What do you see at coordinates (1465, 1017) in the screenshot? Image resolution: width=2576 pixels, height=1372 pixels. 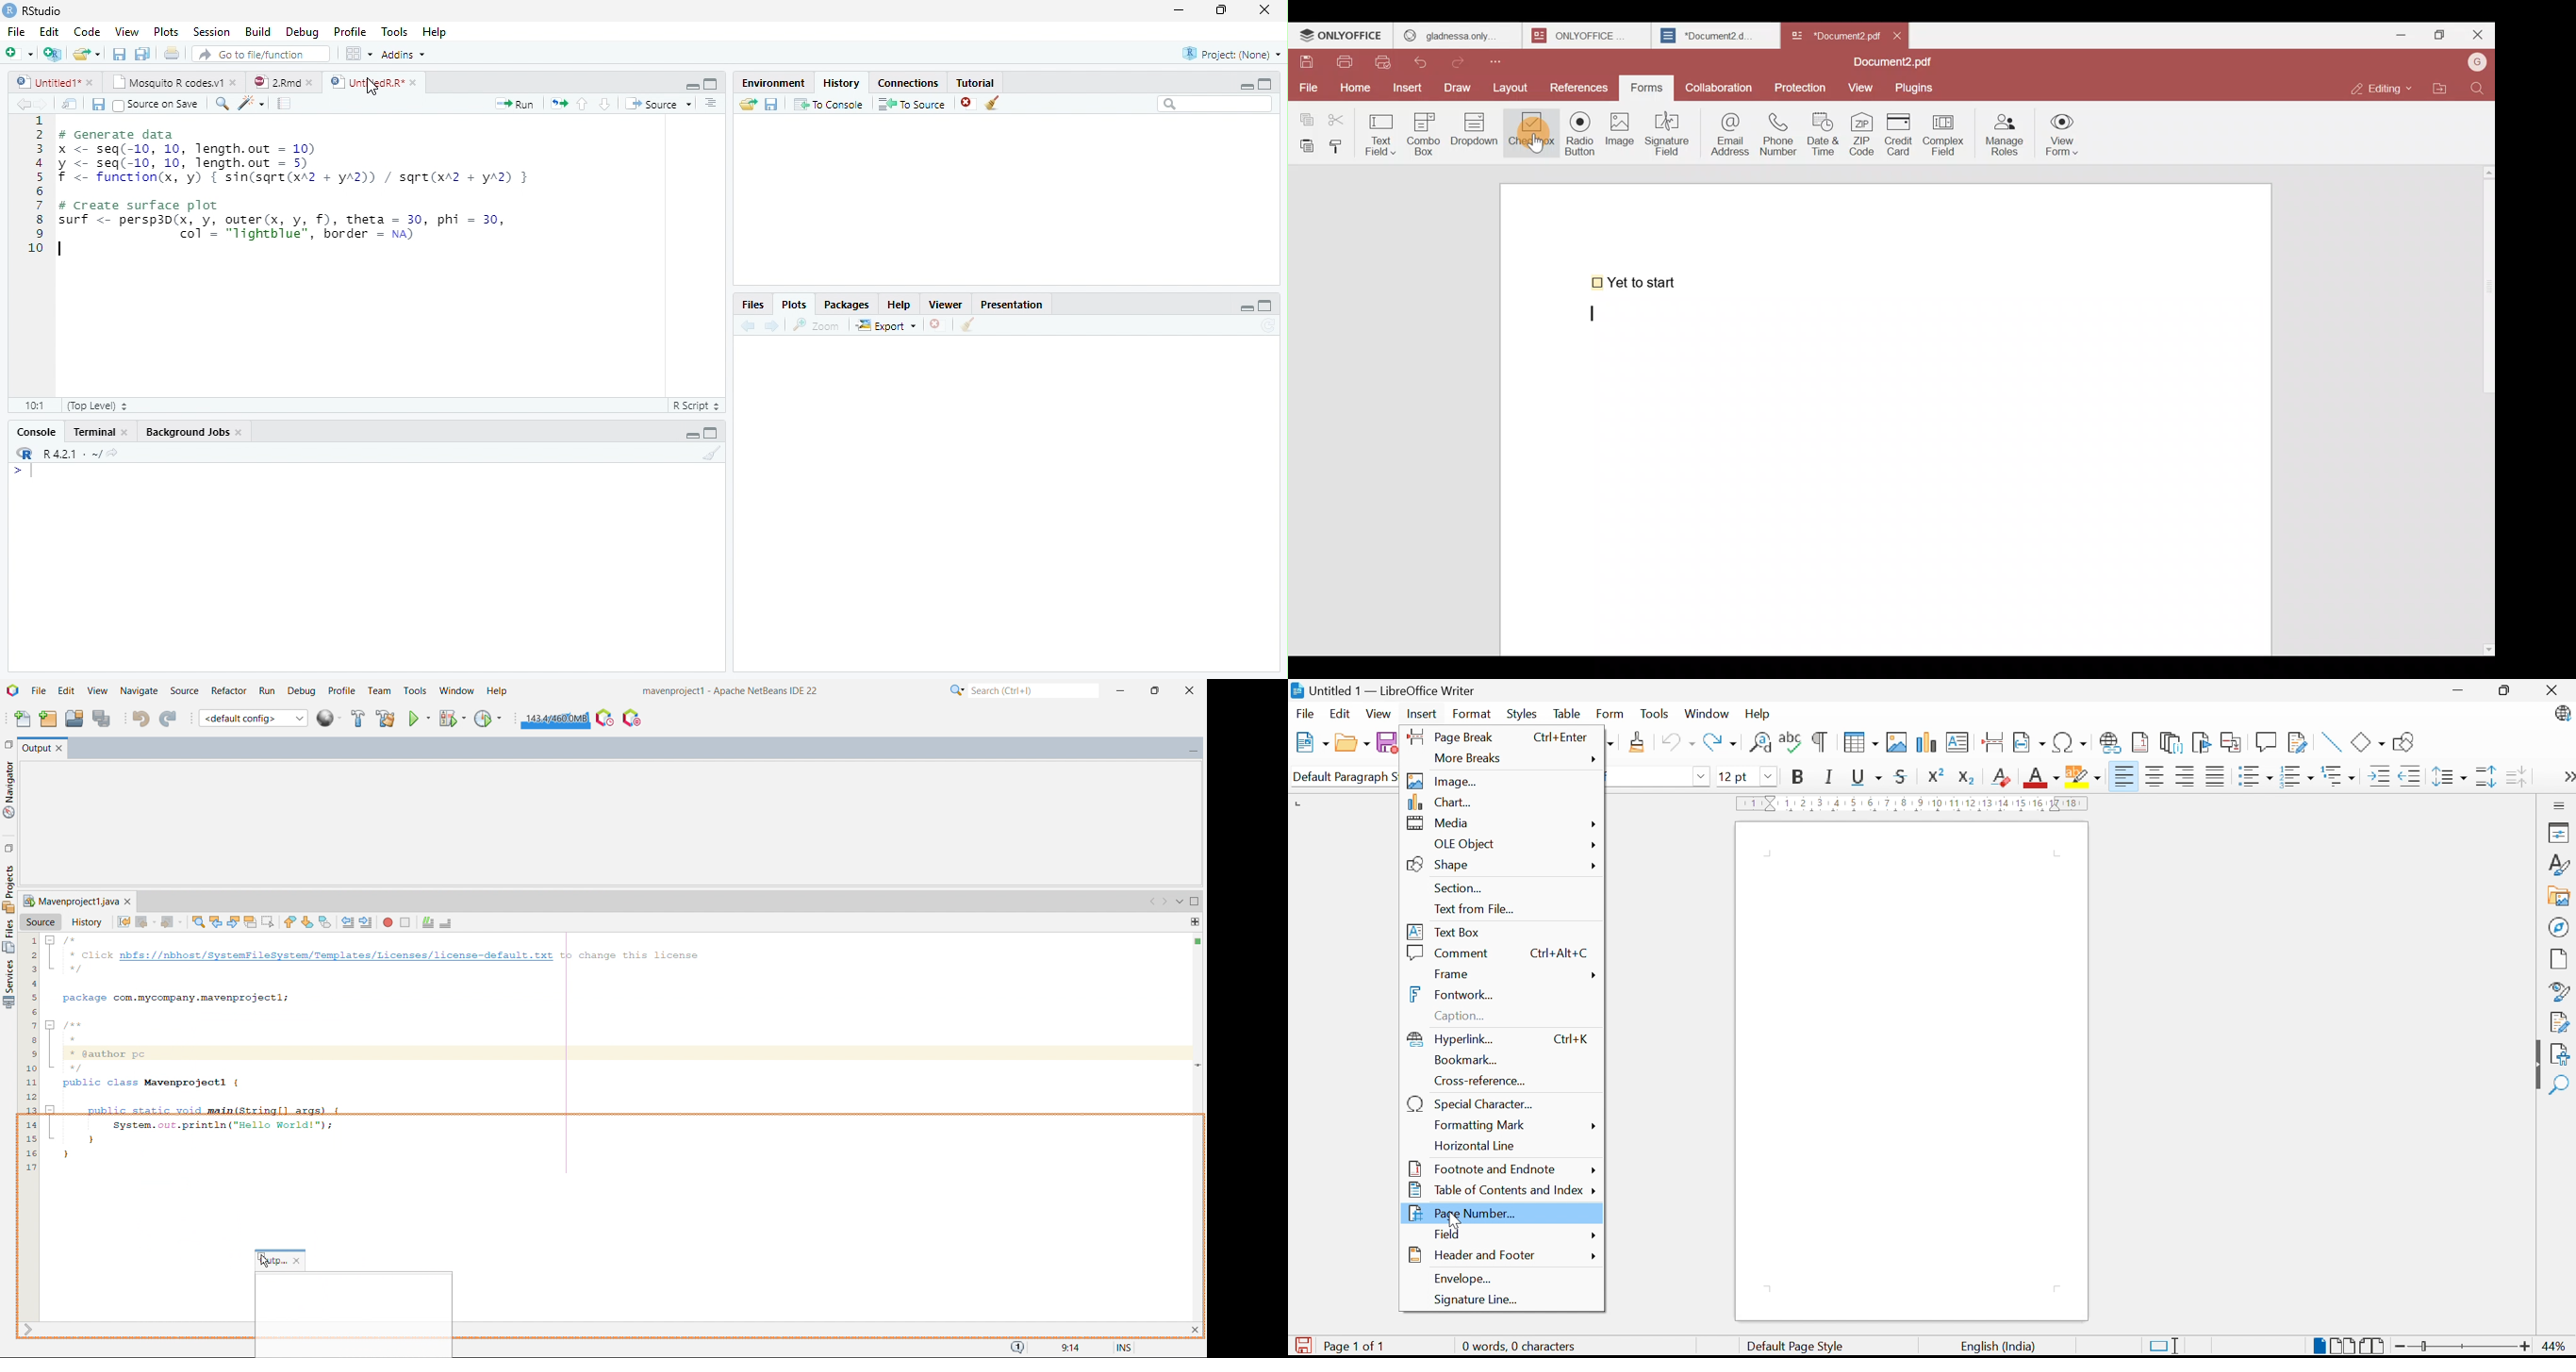 I see `Caption...` at bounding box center [1465, 1017].